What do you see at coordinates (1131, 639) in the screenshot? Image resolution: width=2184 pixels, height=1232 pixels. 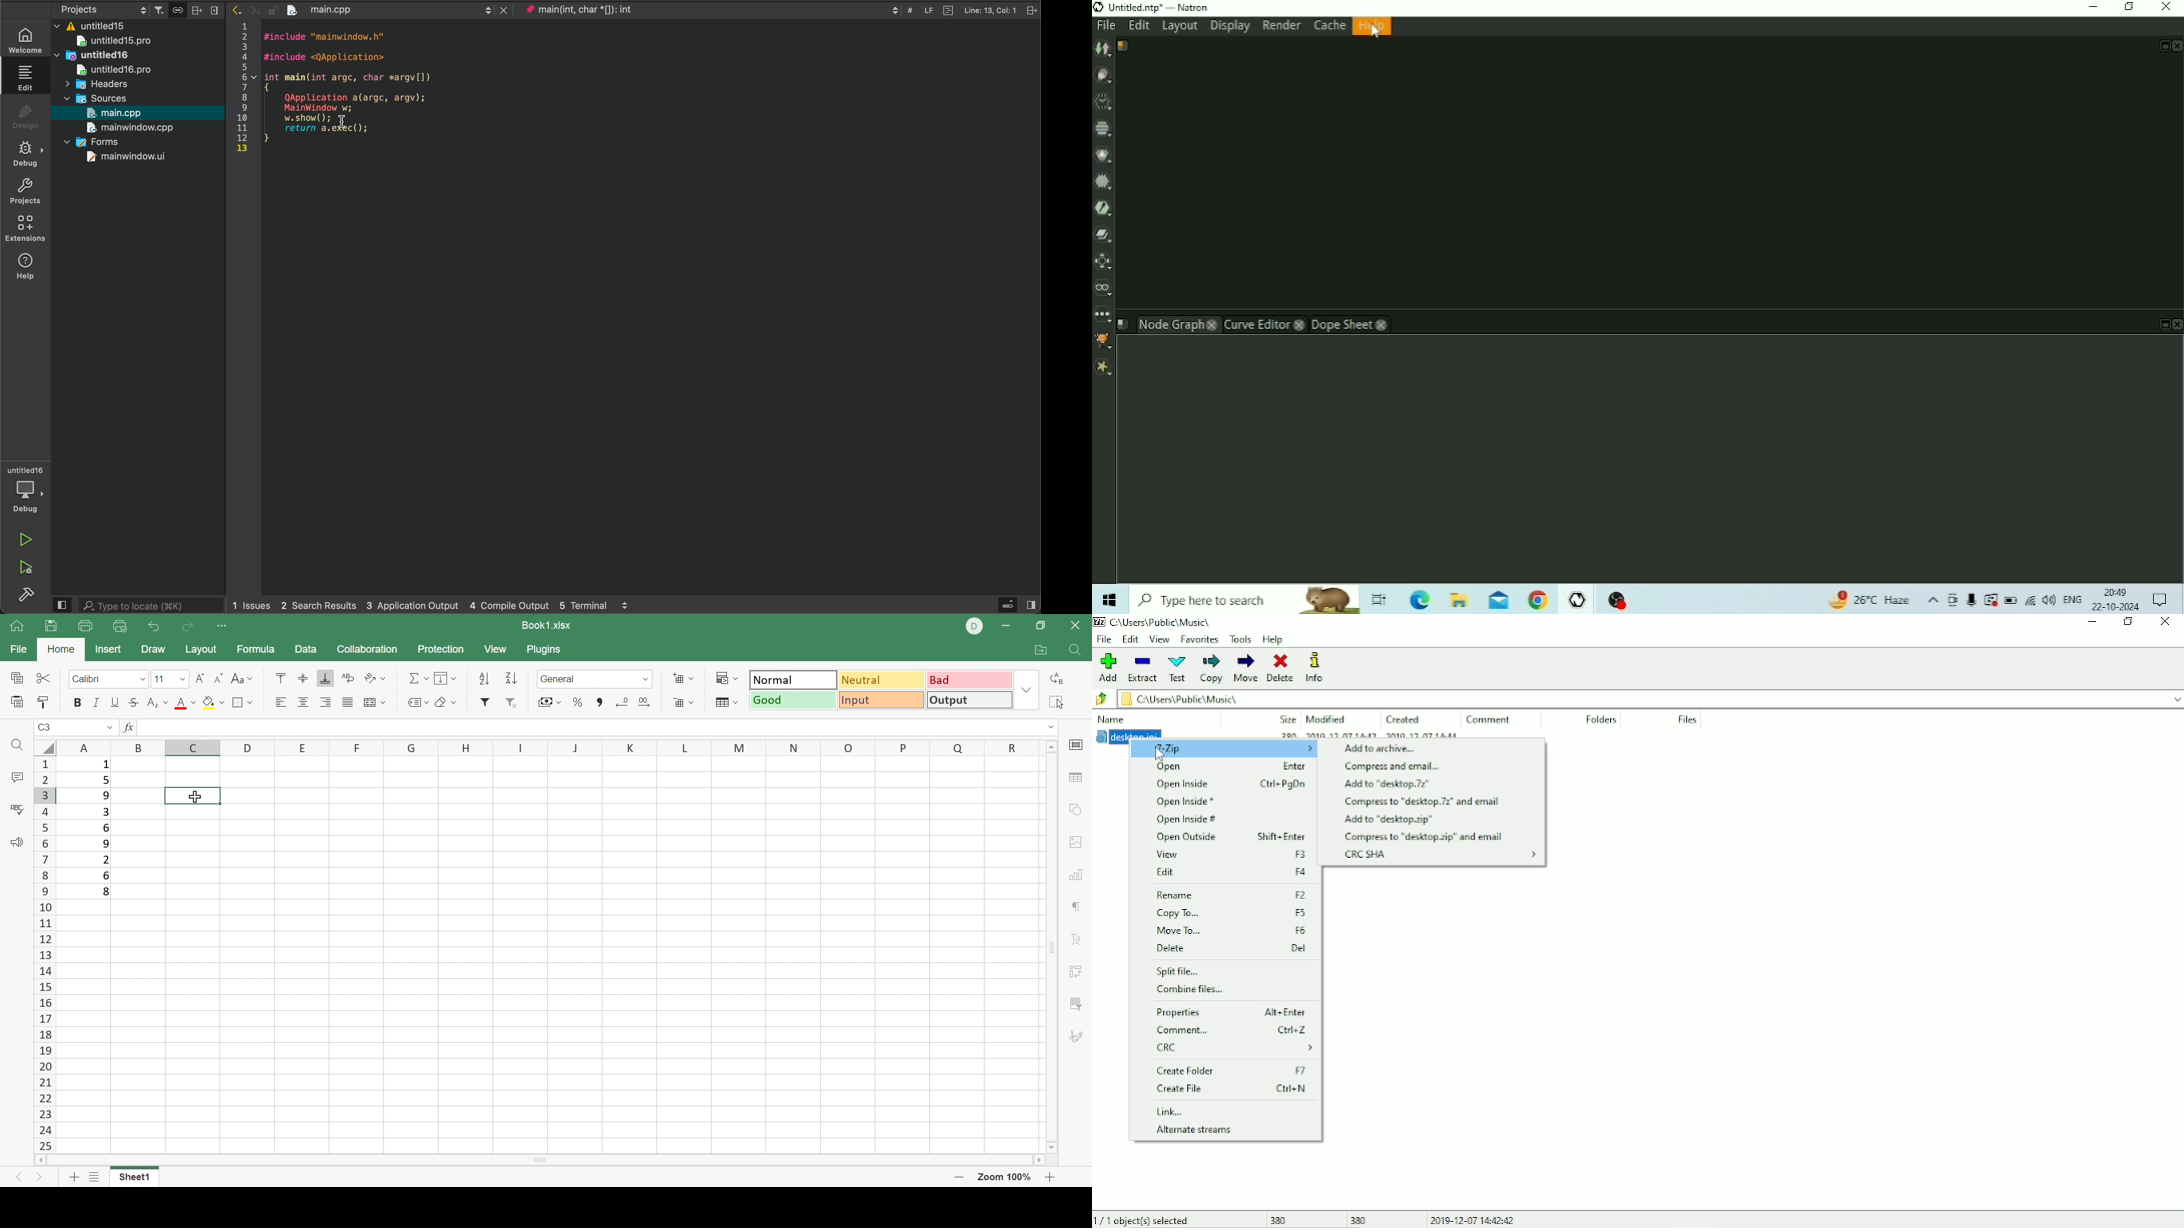 I see `Edit` at bounding box center [1131, 639].